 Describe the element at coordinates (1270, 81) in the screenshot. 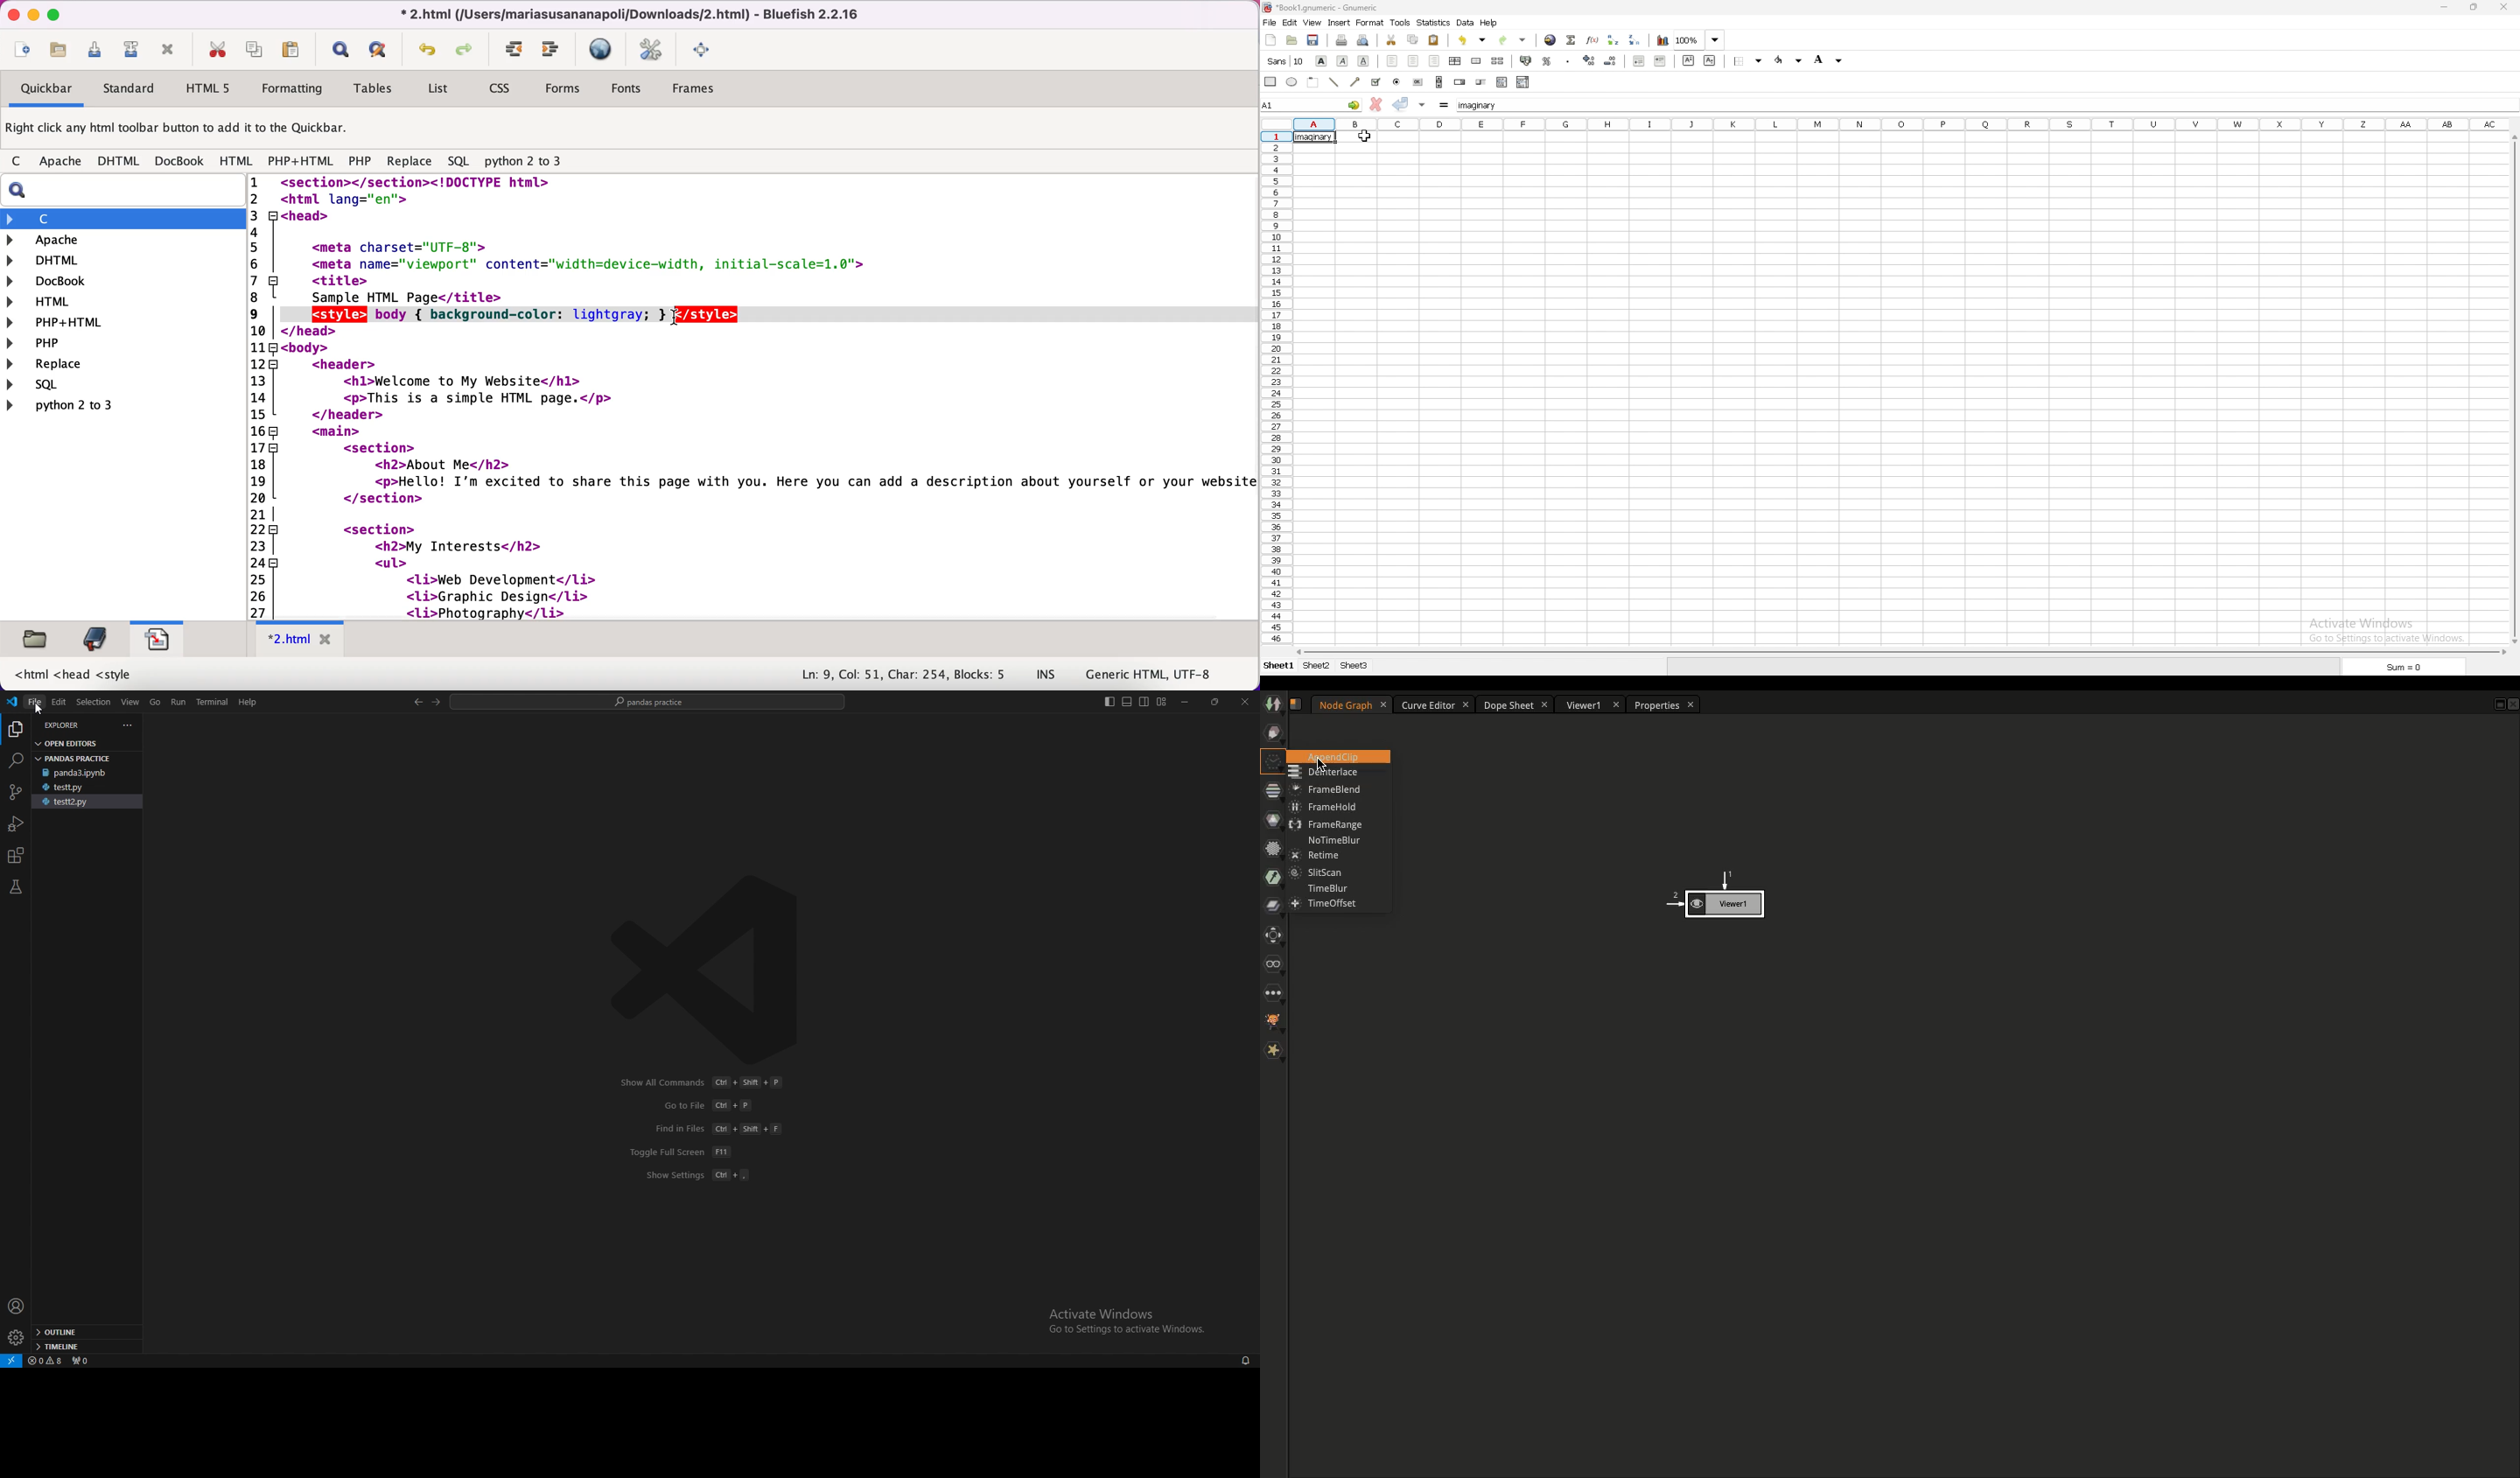

I see `rectangle` at that location.